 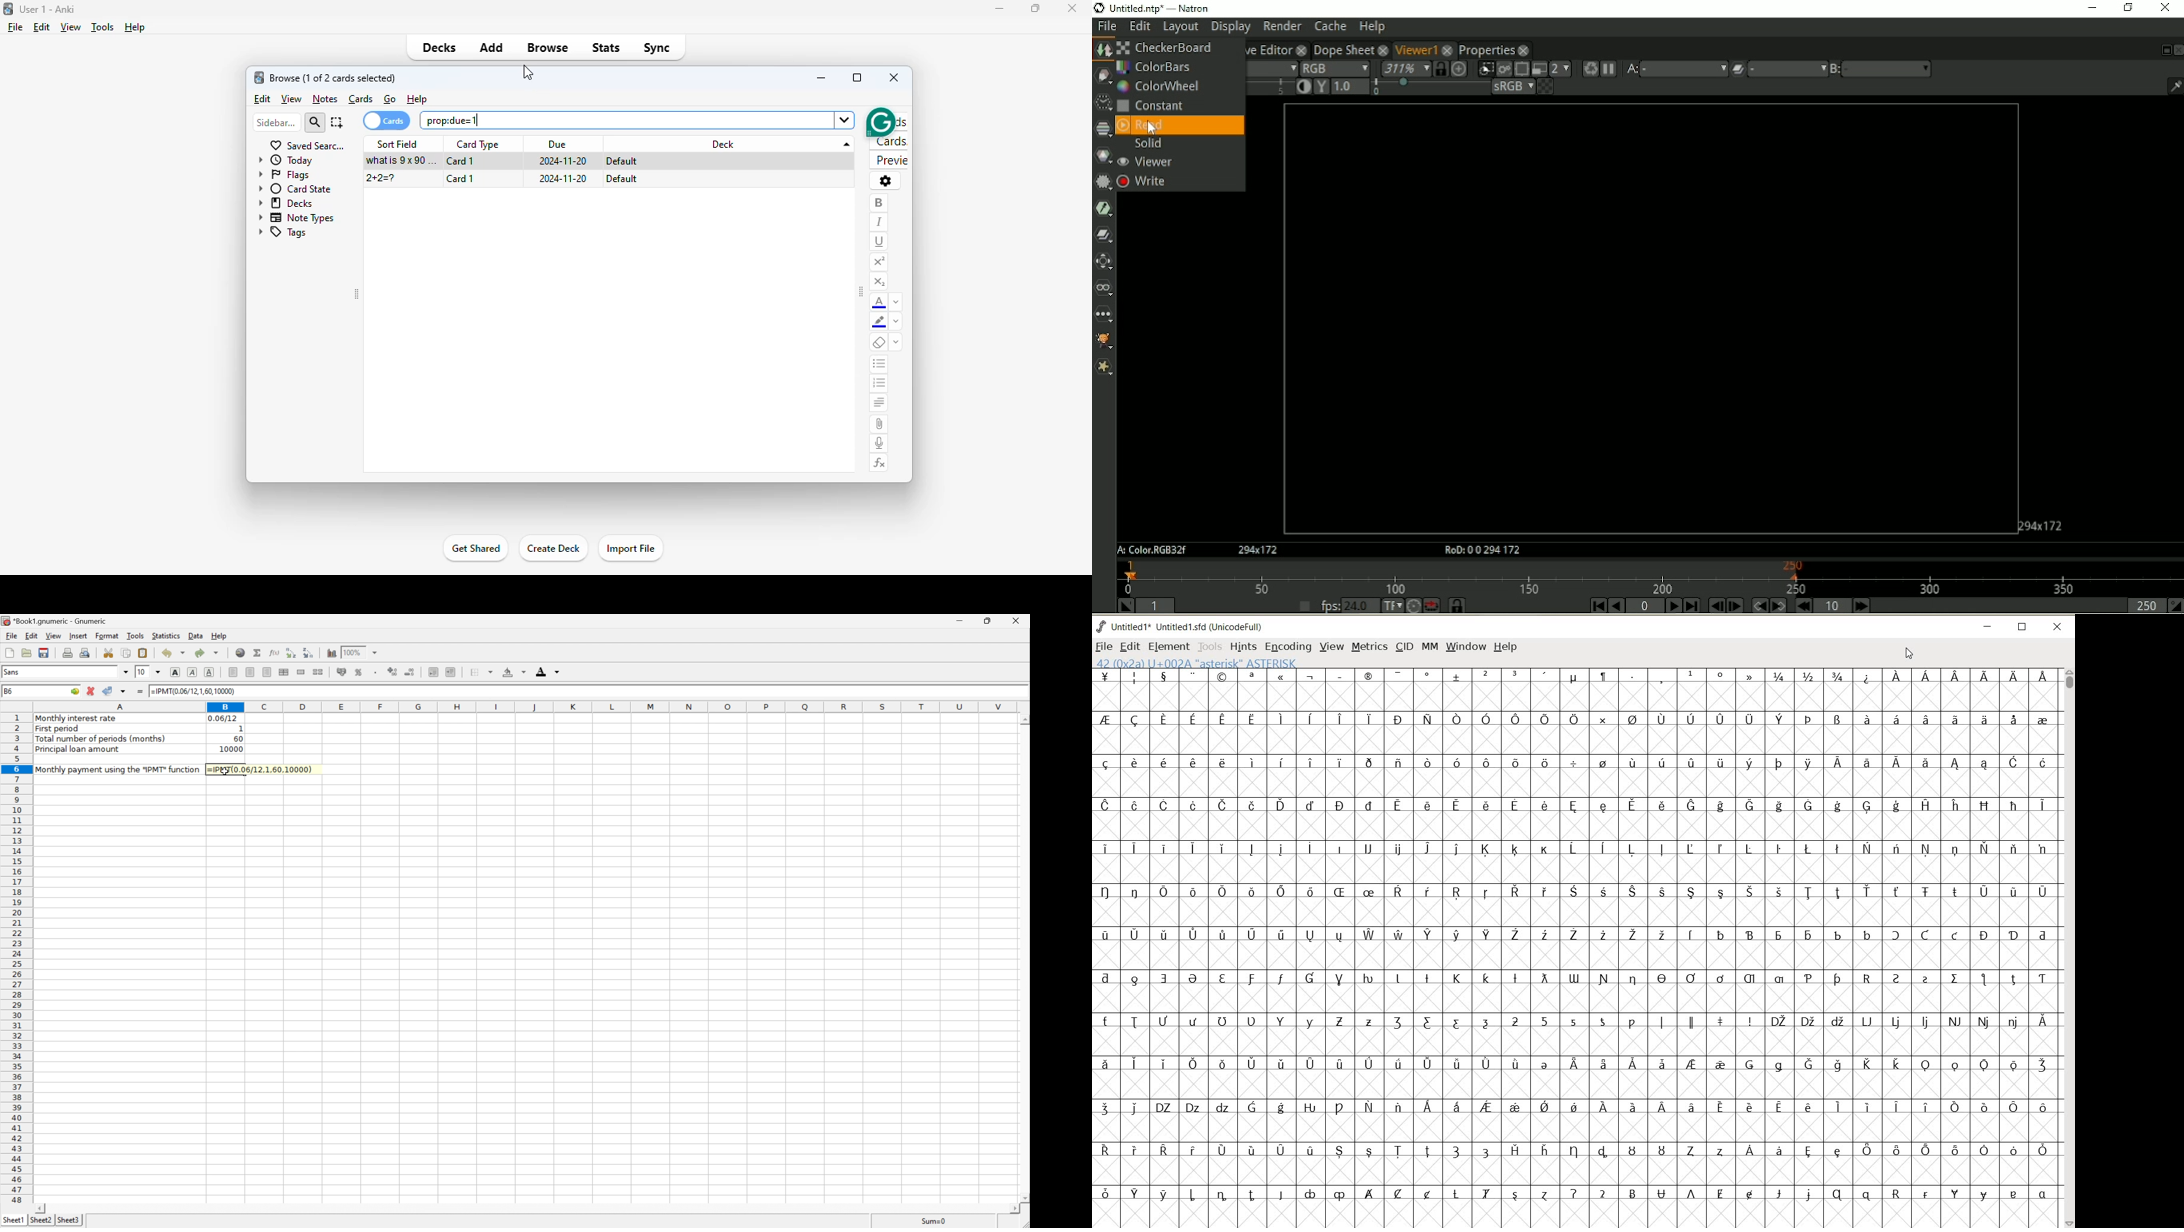 What do you see at coordinates (857, 77) in the screenshot?
I see `maximize` at bounding box center [857, 77].